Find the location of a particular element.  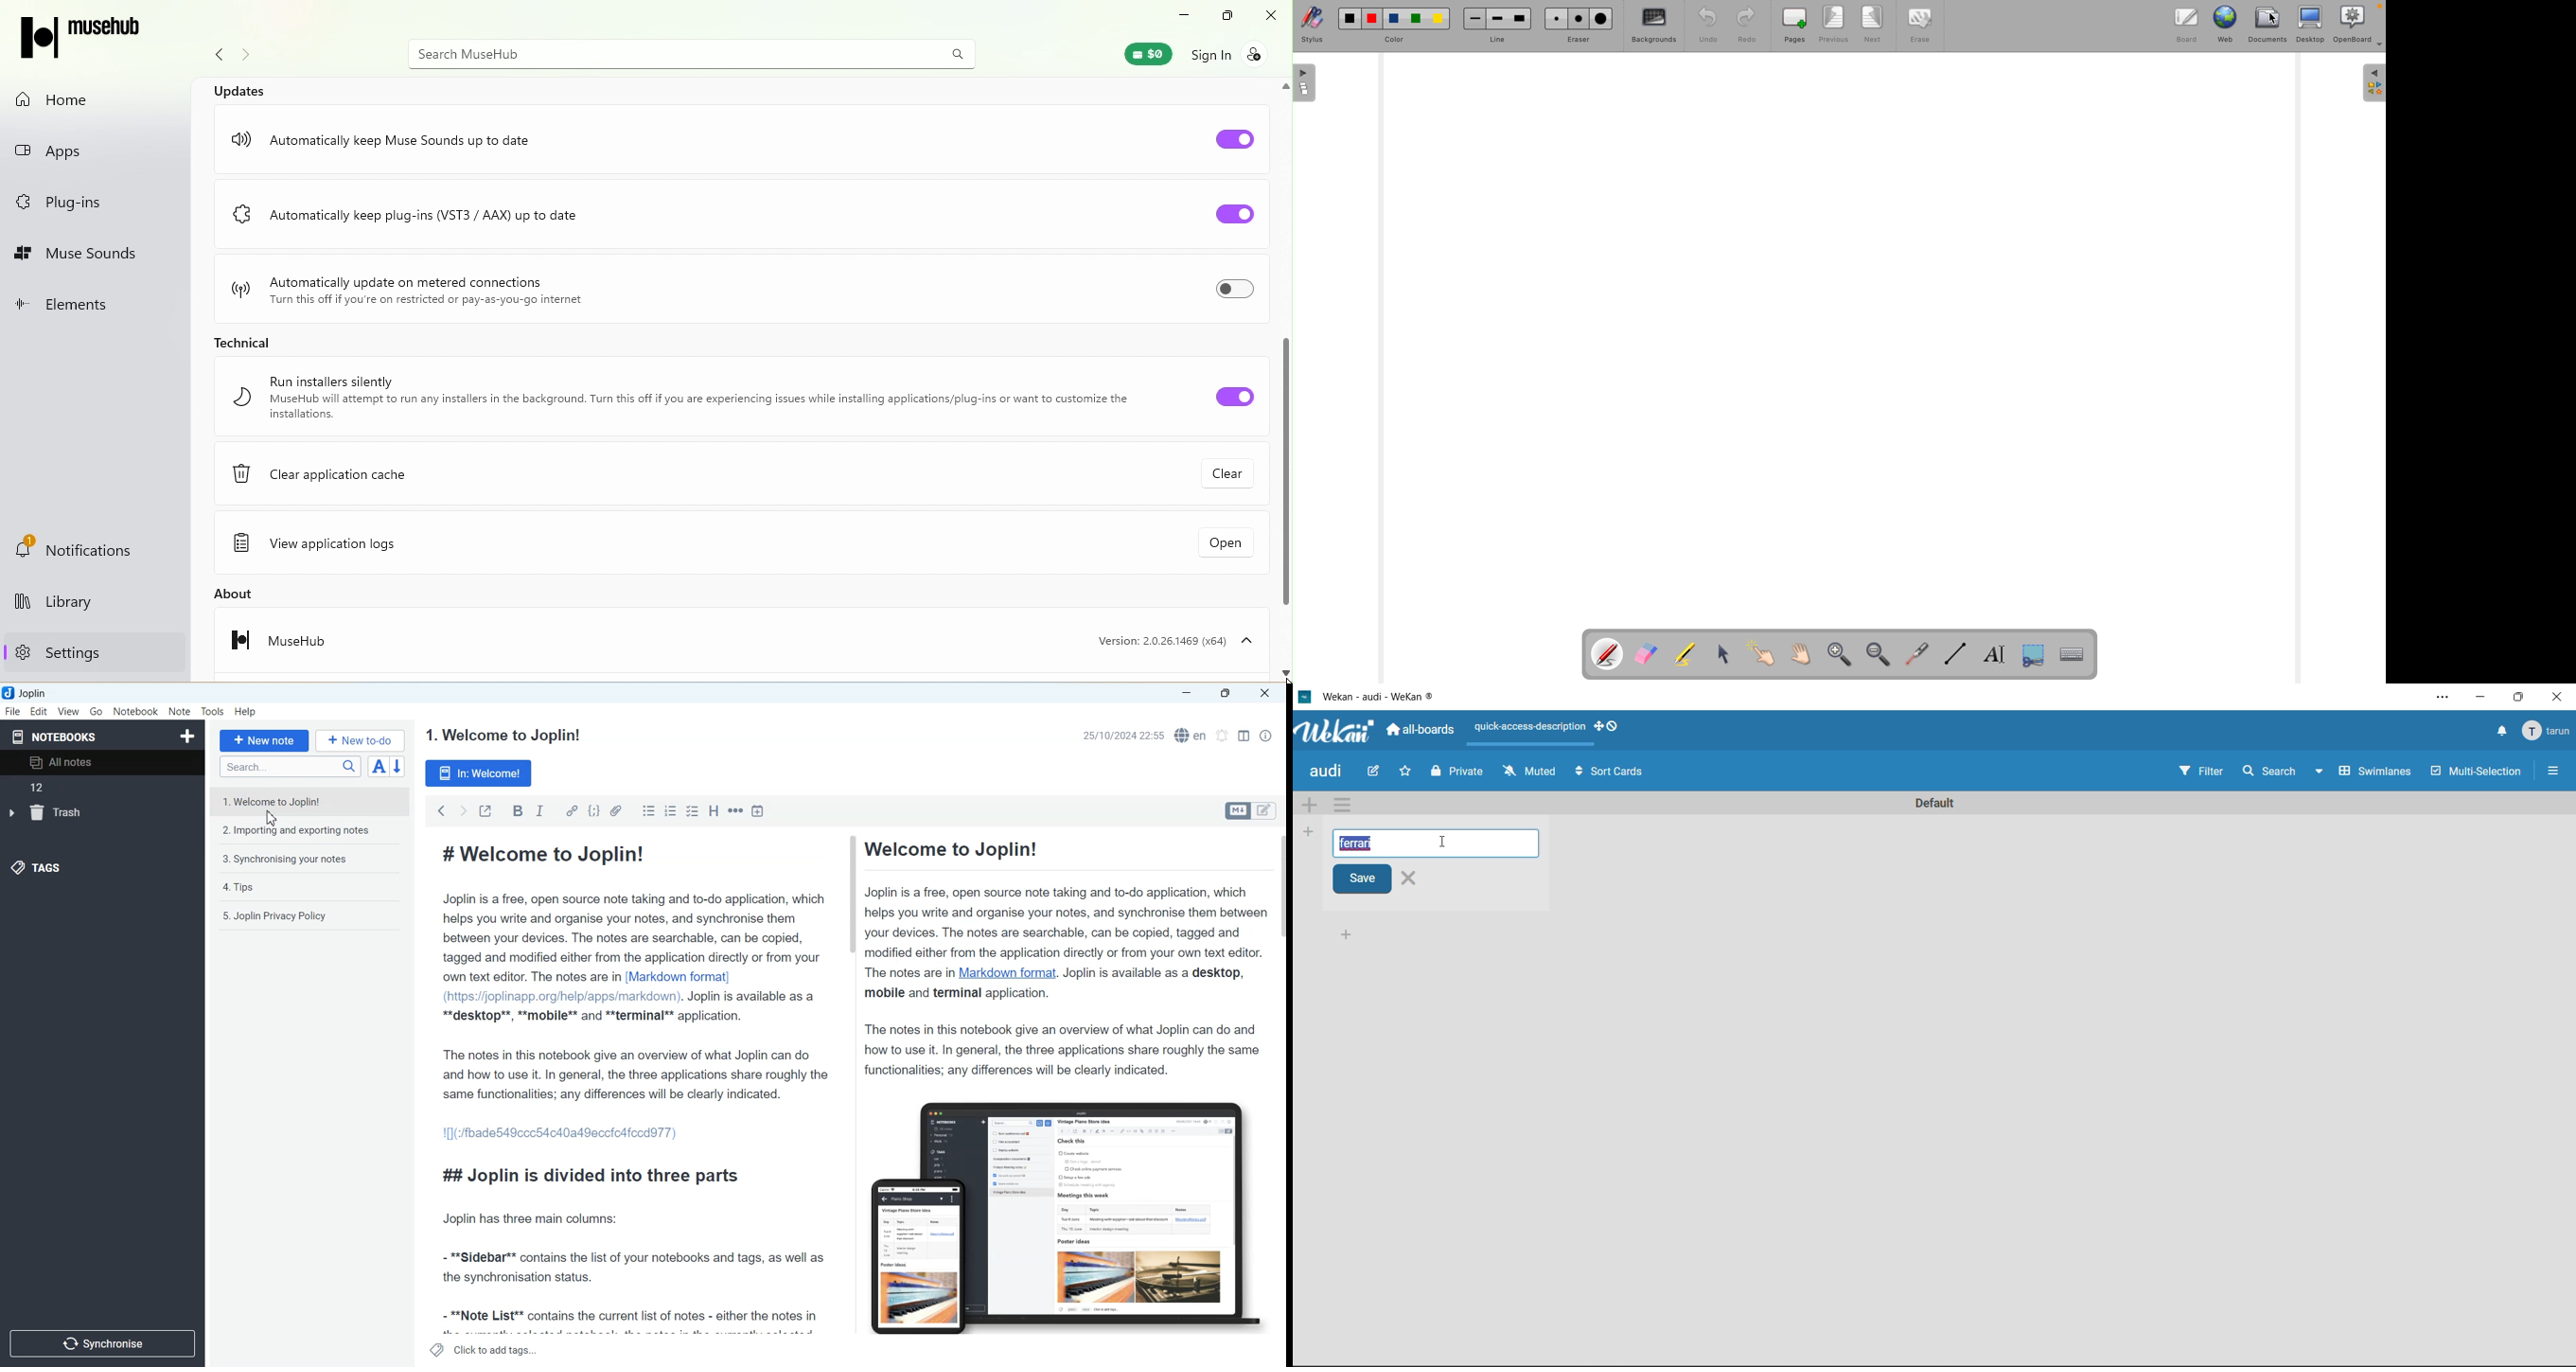

tarun is located at coordinates (2547, 728).